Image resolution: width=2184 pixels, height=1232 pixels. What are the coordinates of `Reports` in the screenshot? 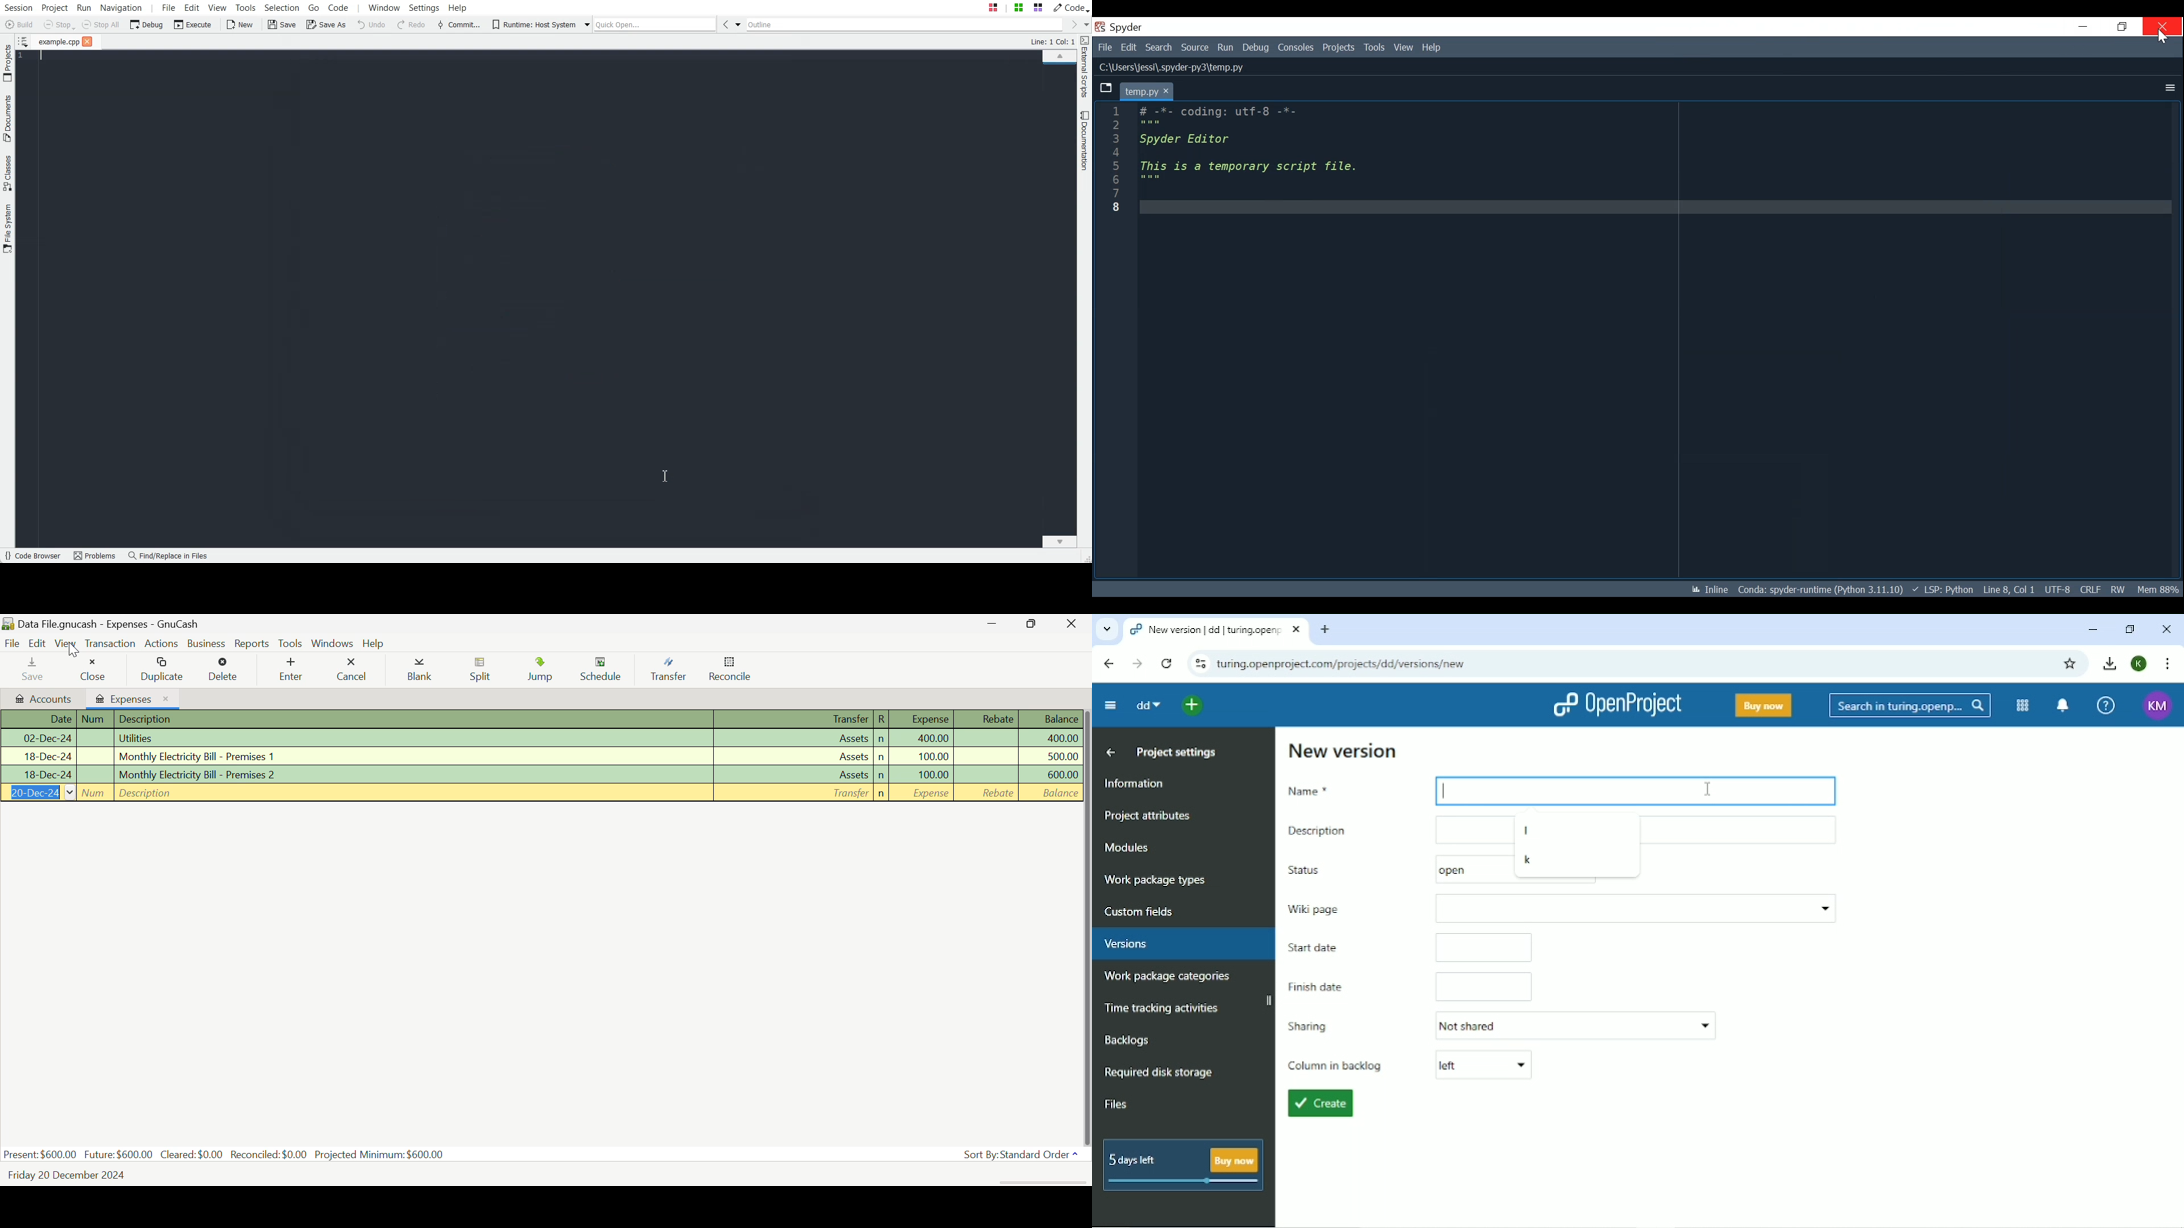 It's located at (251, 642).